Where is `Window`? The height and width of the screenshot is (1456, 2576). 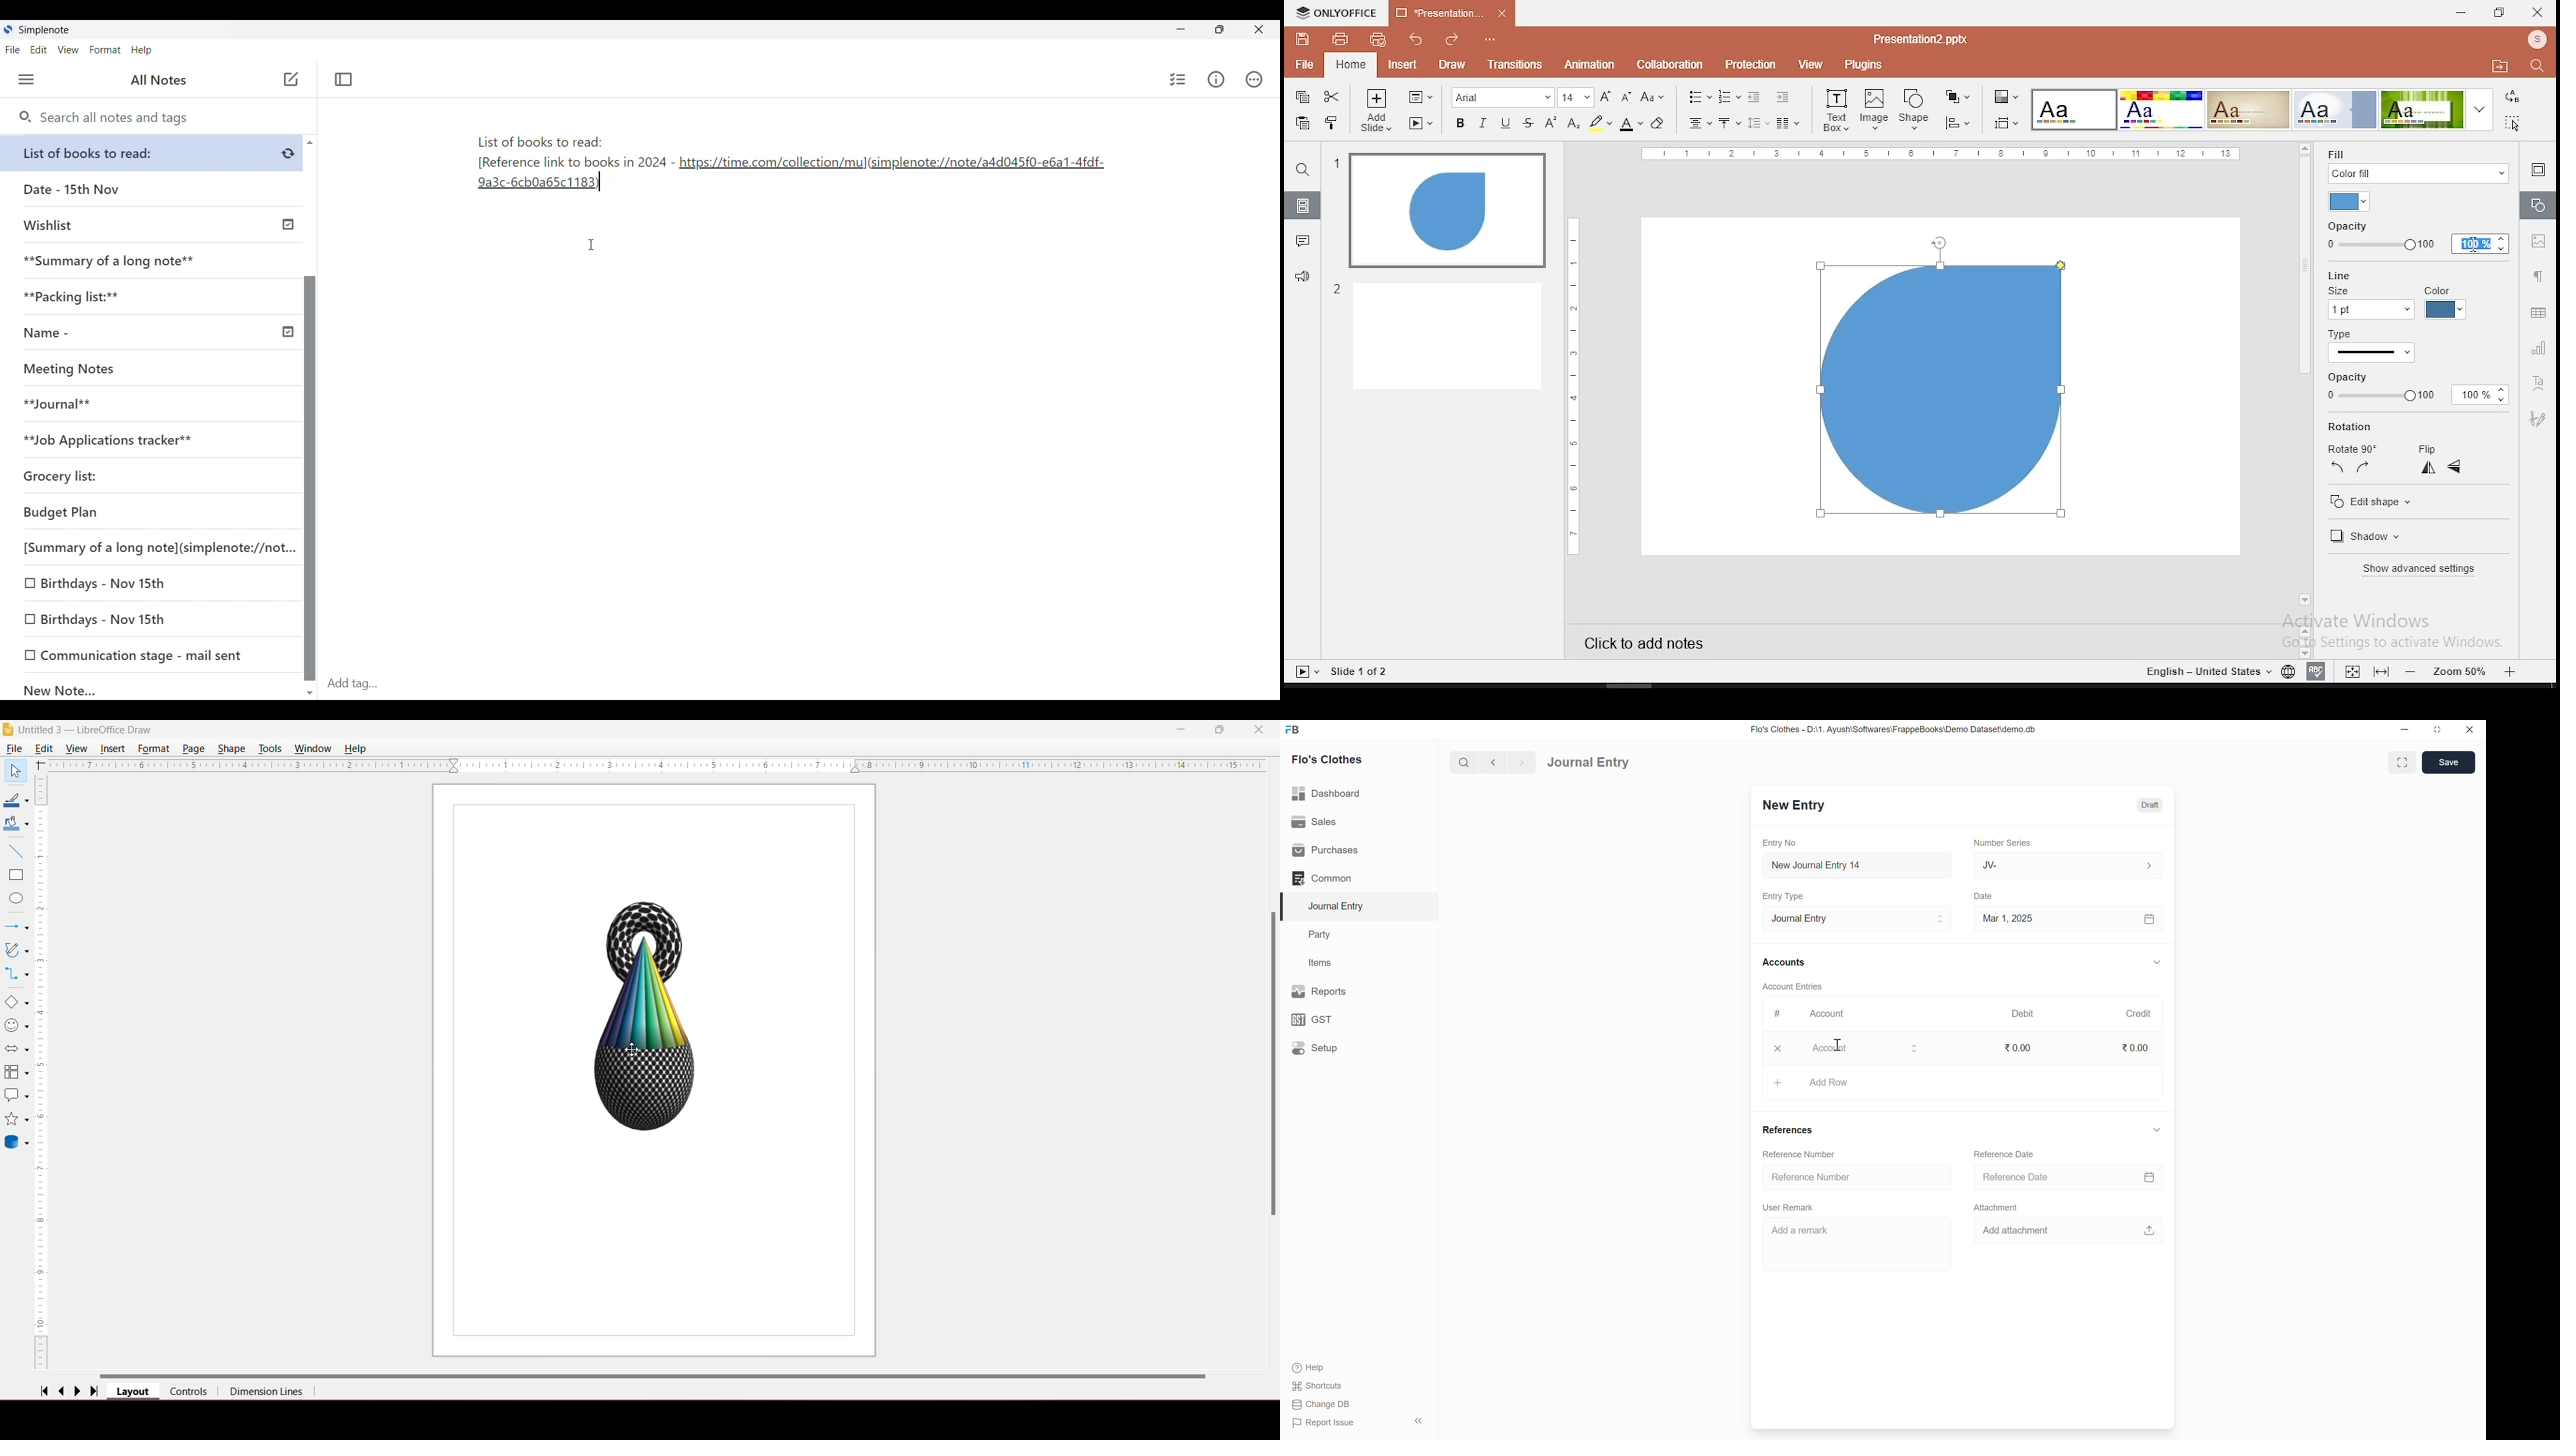
Window is located at coordinates (314, 749).